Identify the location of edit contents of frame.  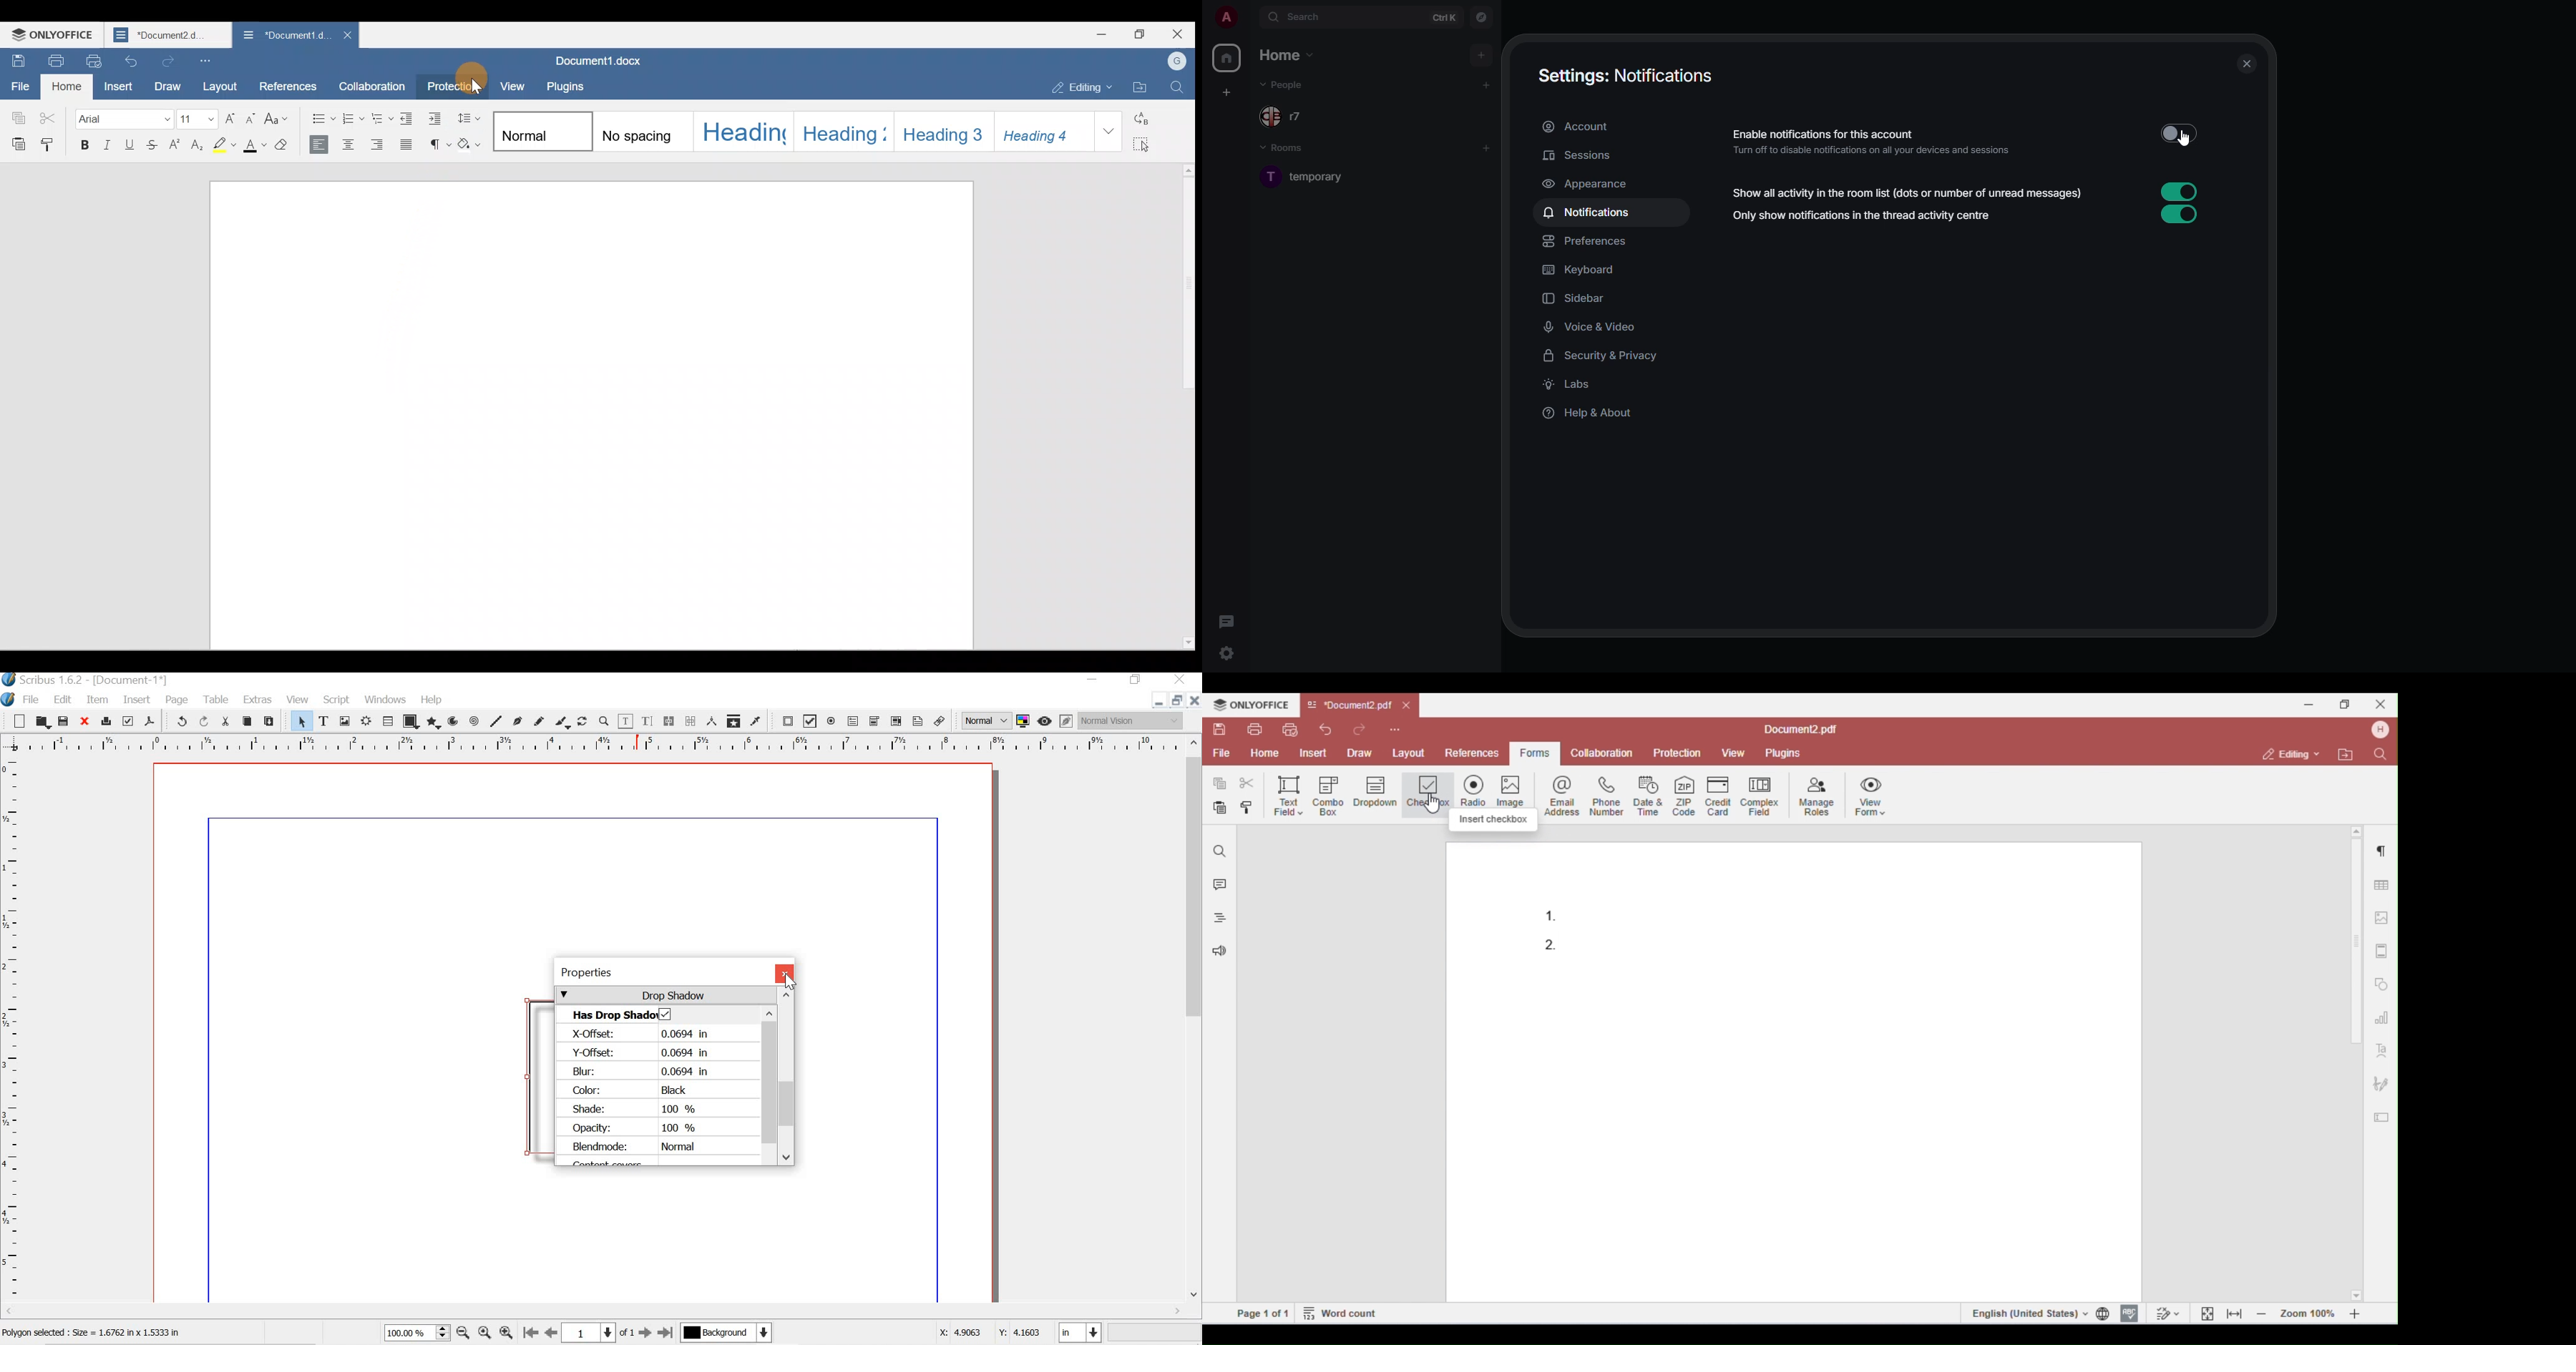
(625, 721).